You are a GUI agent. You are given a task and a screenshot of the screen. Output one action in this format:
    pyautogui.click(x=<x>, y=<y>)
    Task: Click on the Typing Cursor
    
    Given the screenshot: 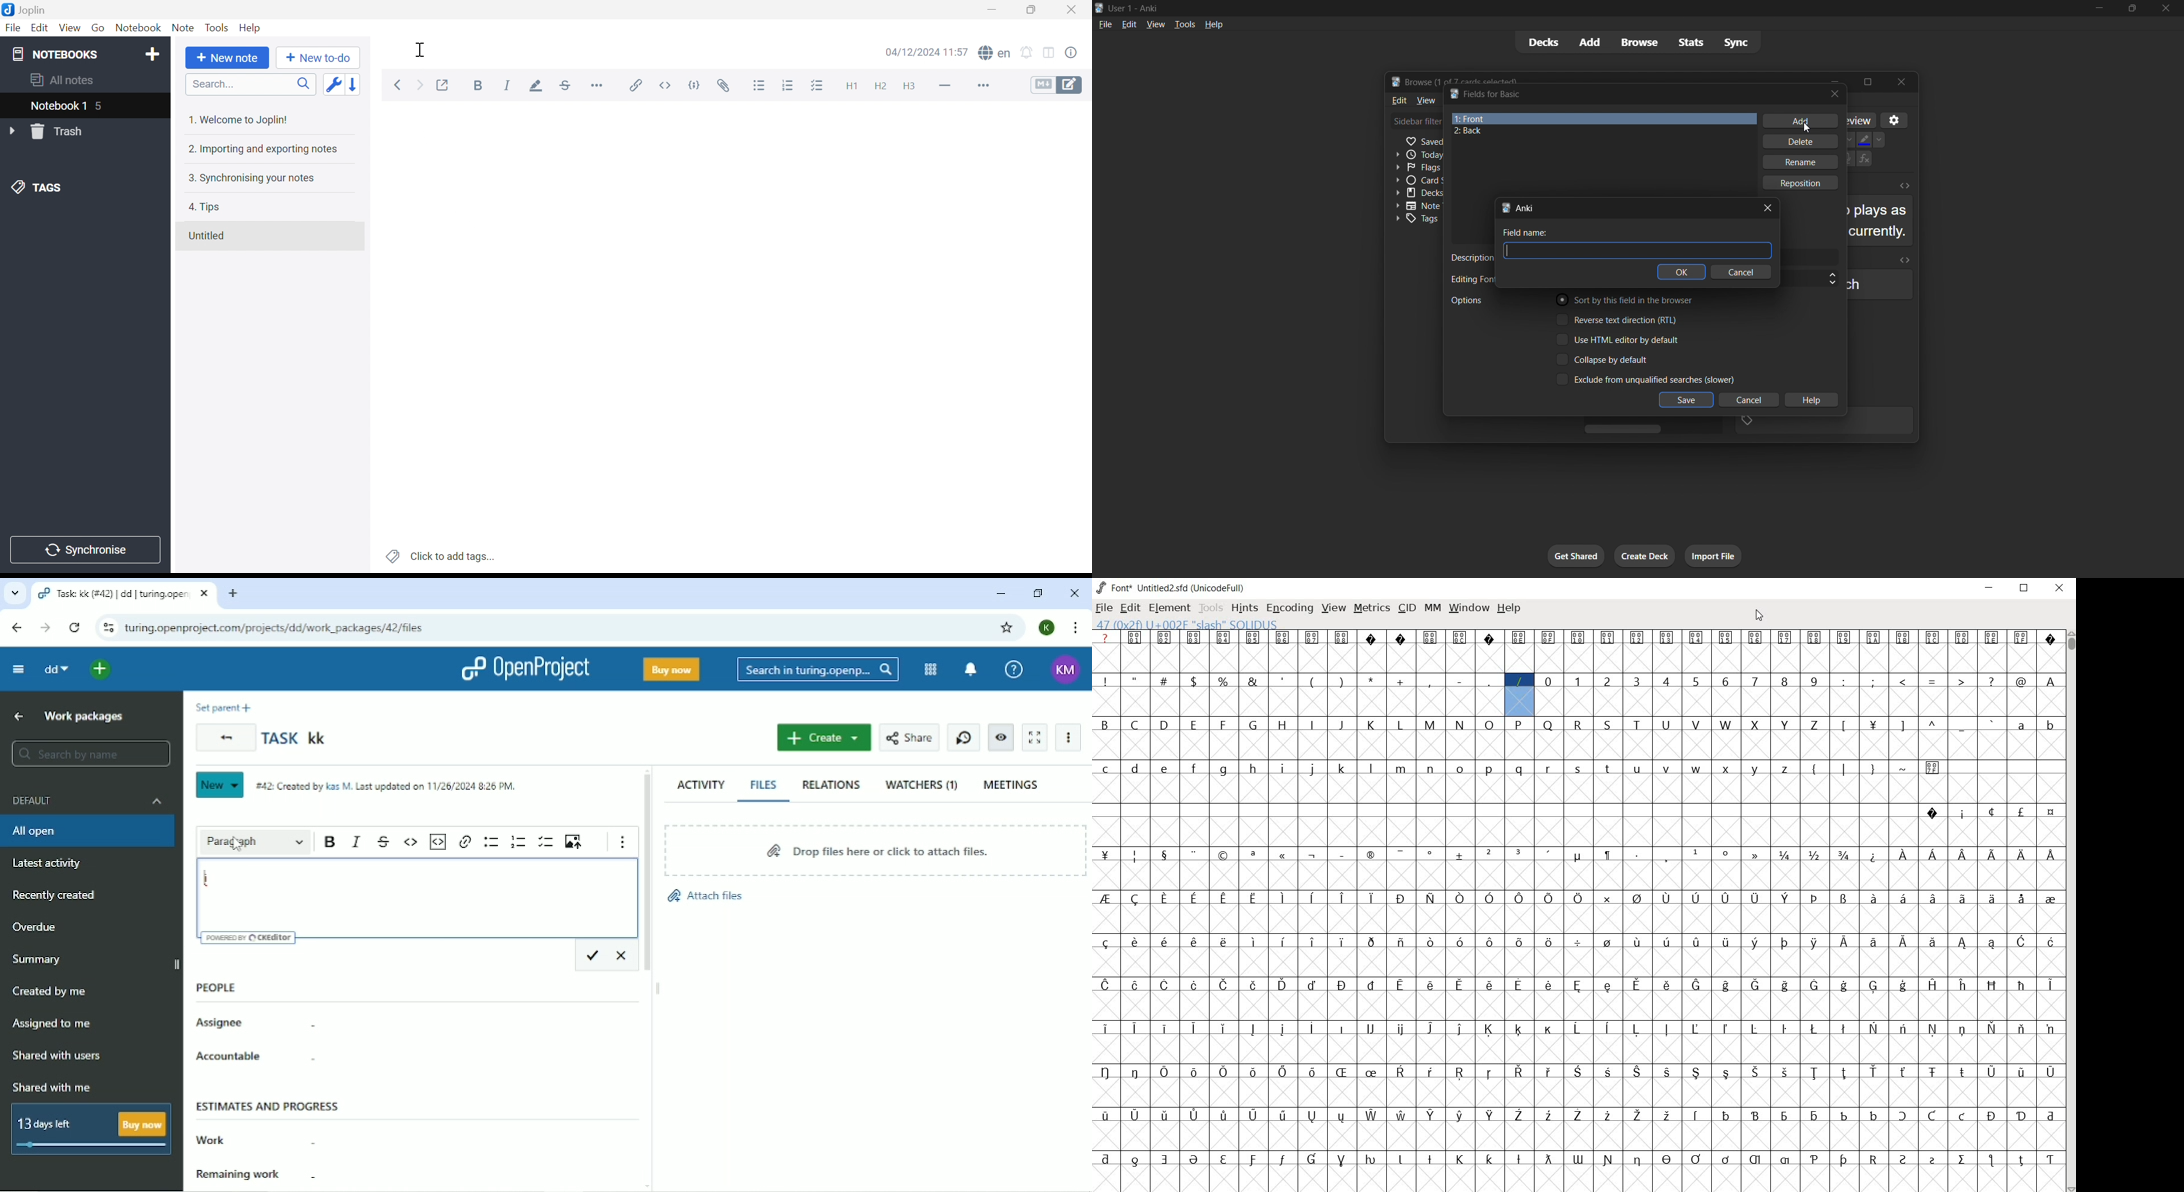 What is the action you would take?
    pyautogui.click(x=421, y=49)
    